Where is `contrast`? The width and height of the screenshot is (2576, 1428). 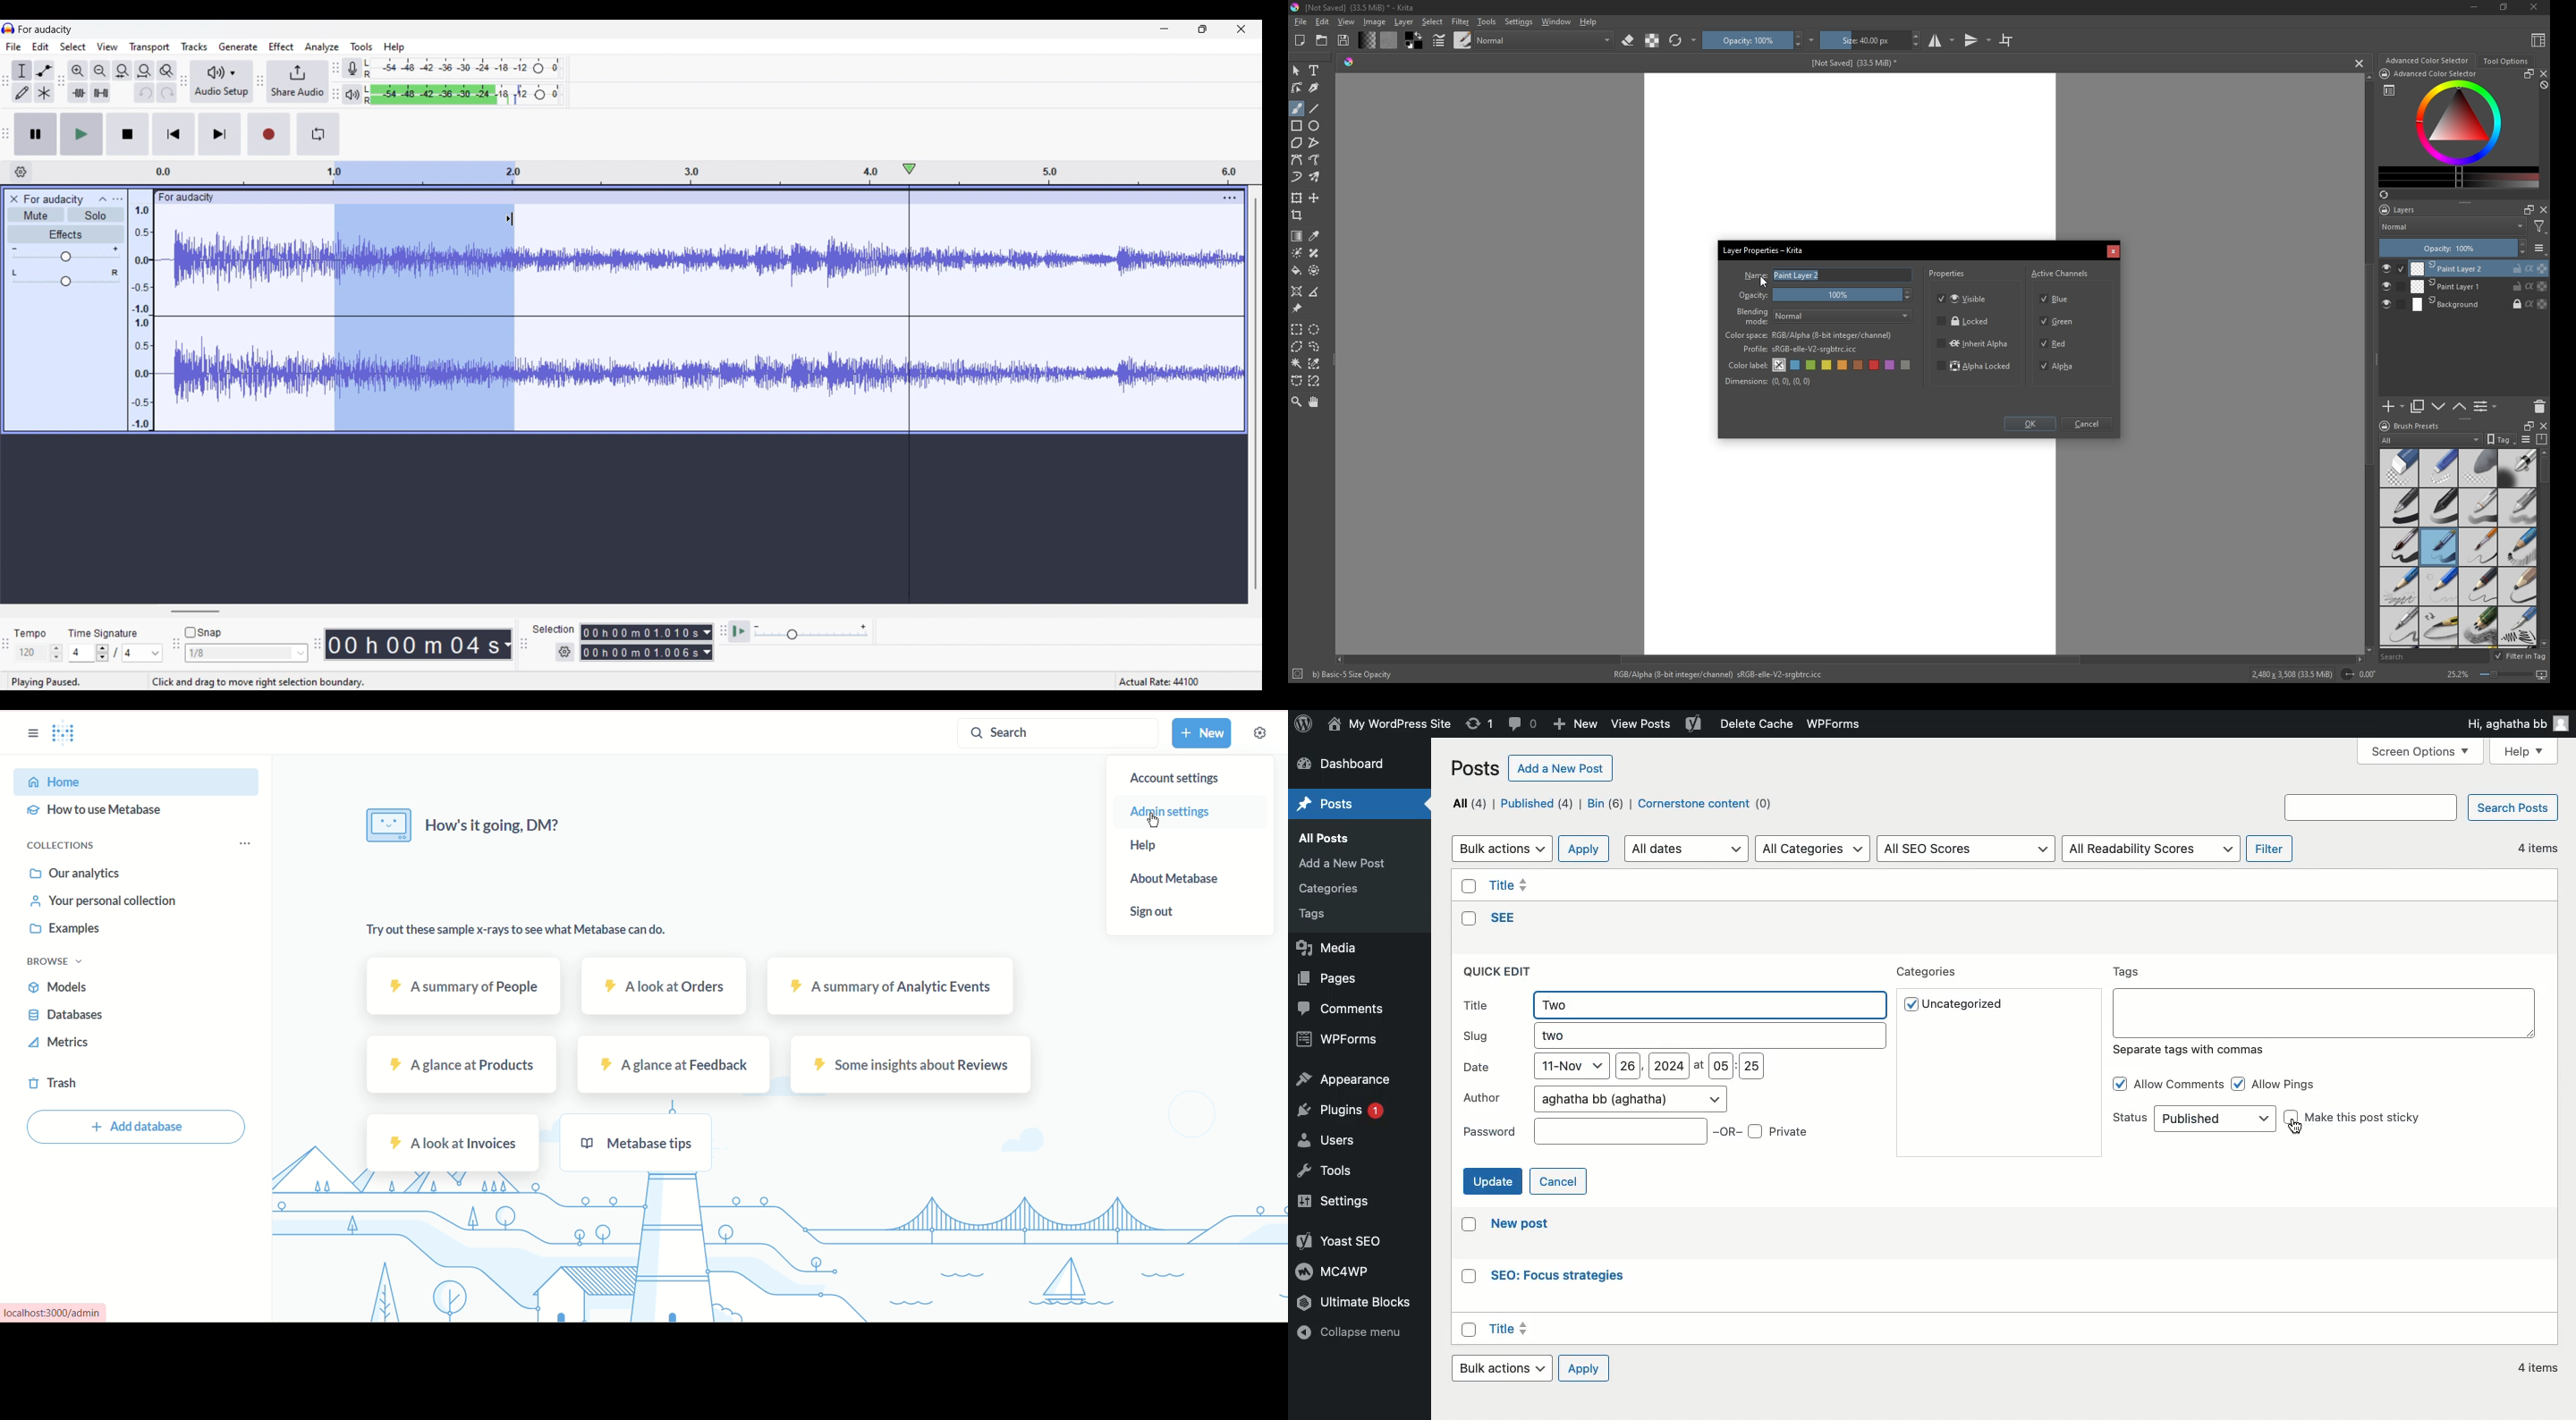 contrast is located at coordinates (1652, 40).